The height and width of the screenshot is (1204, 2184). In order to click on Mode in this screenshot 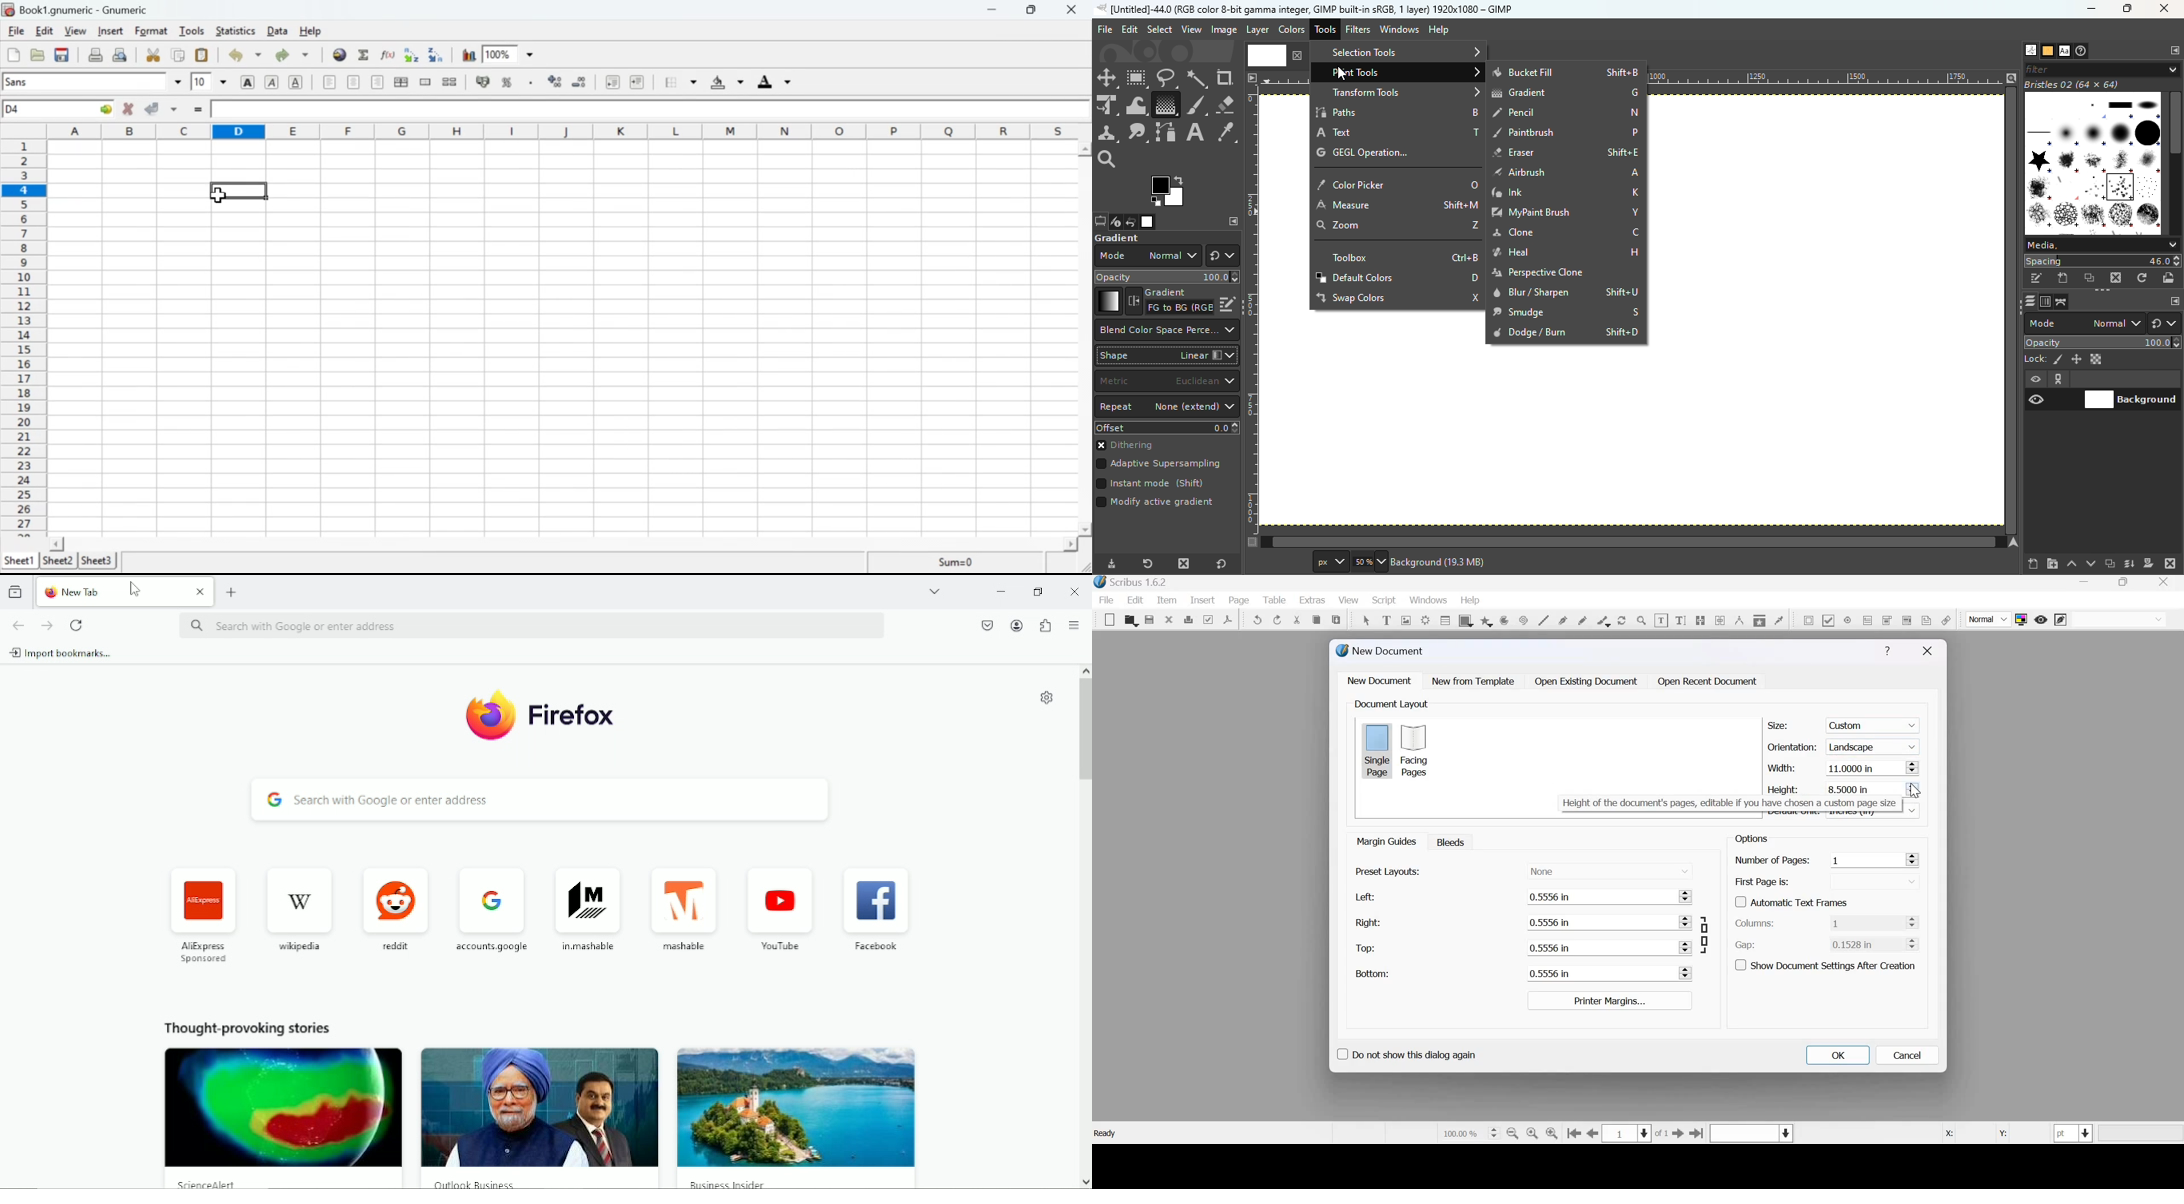, I will do `click(1147, 256)`.